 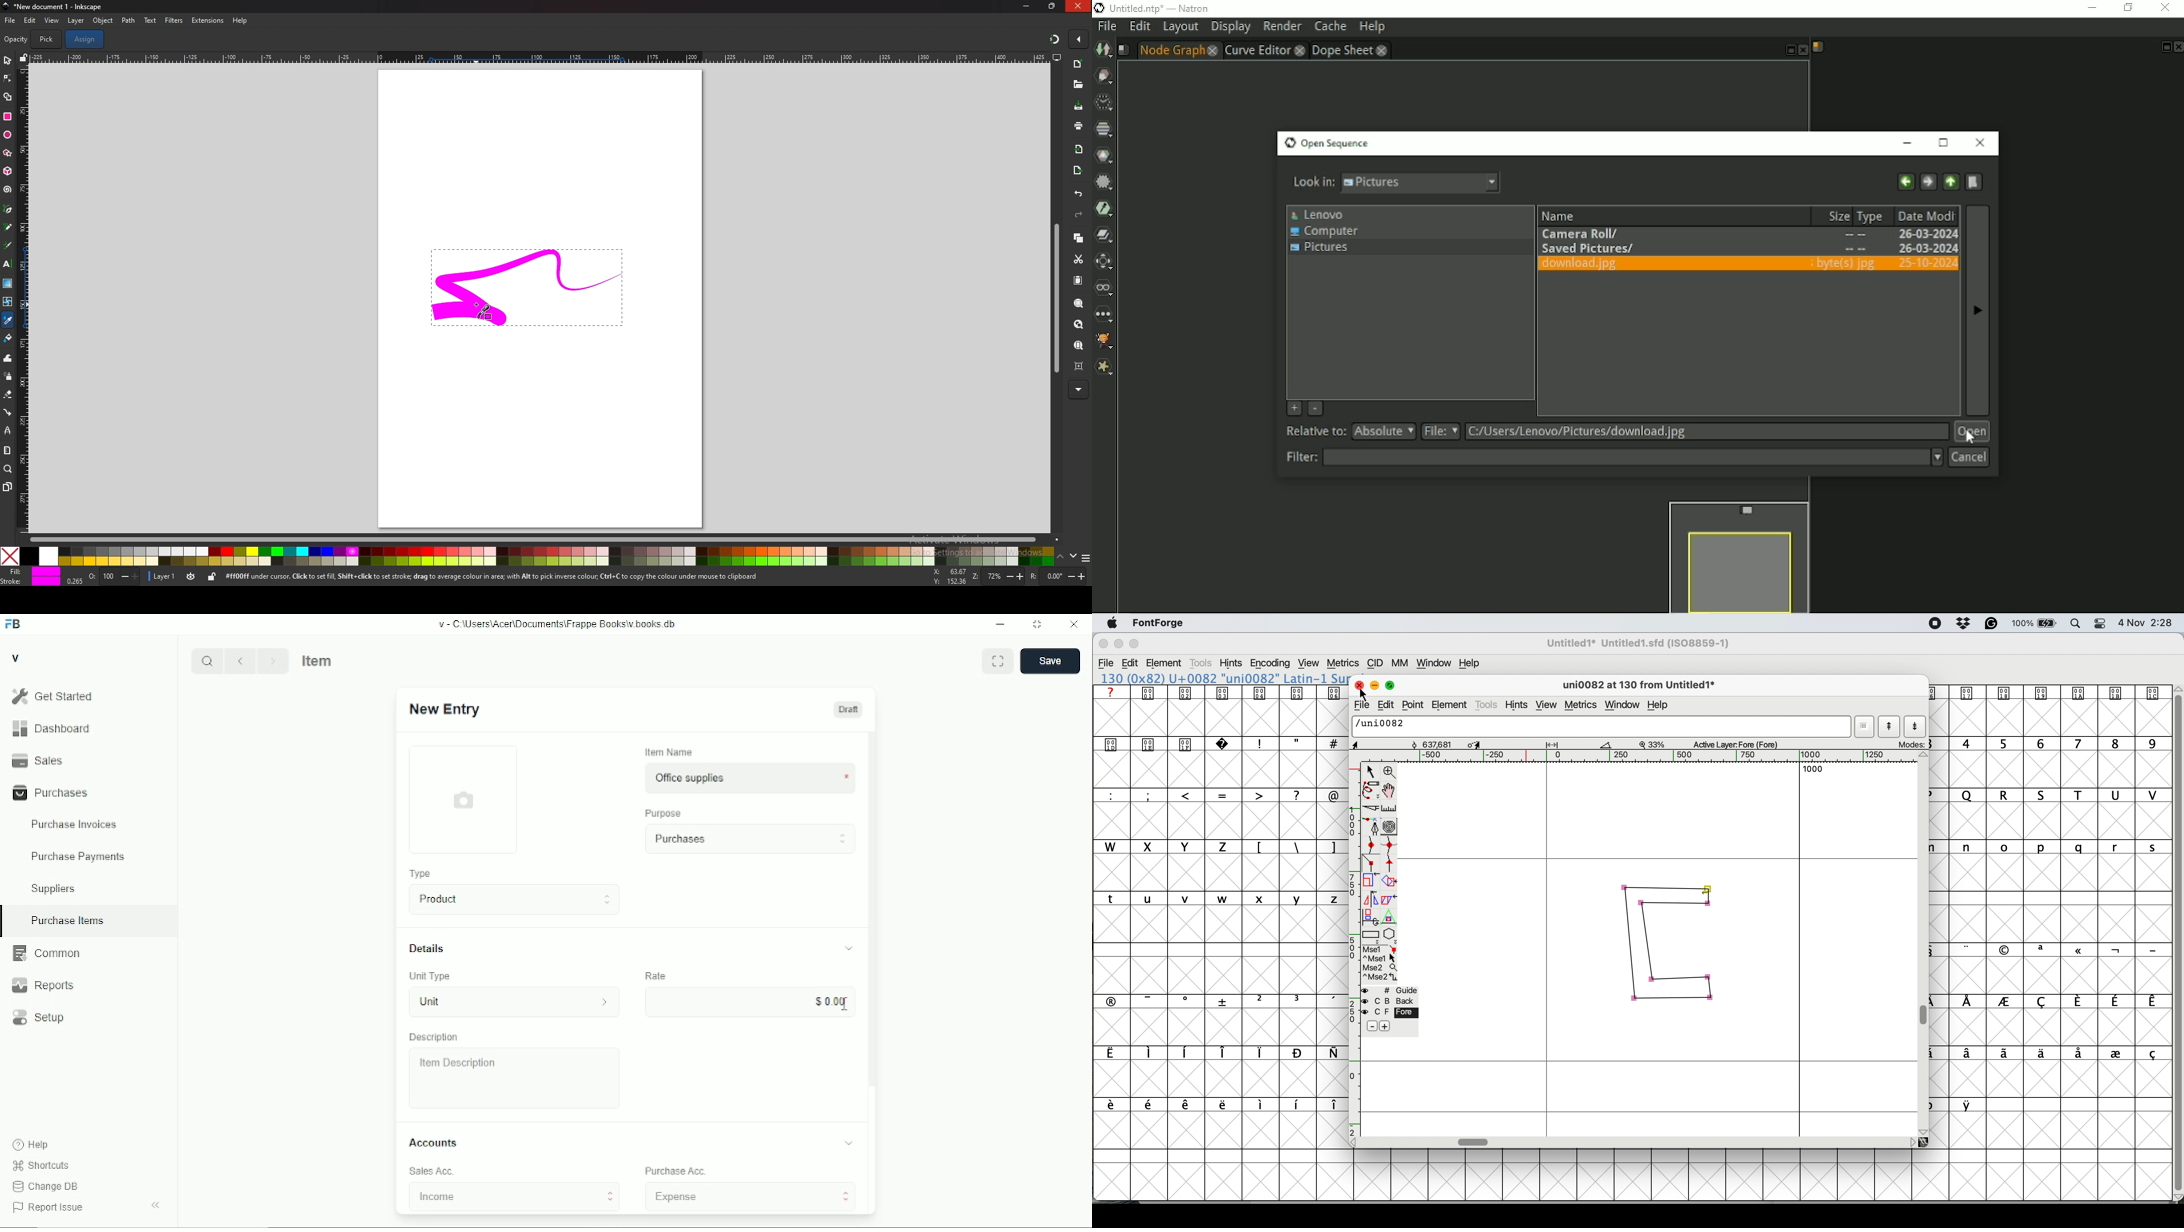 I want to click on edit, so click(x=1130, y=663).